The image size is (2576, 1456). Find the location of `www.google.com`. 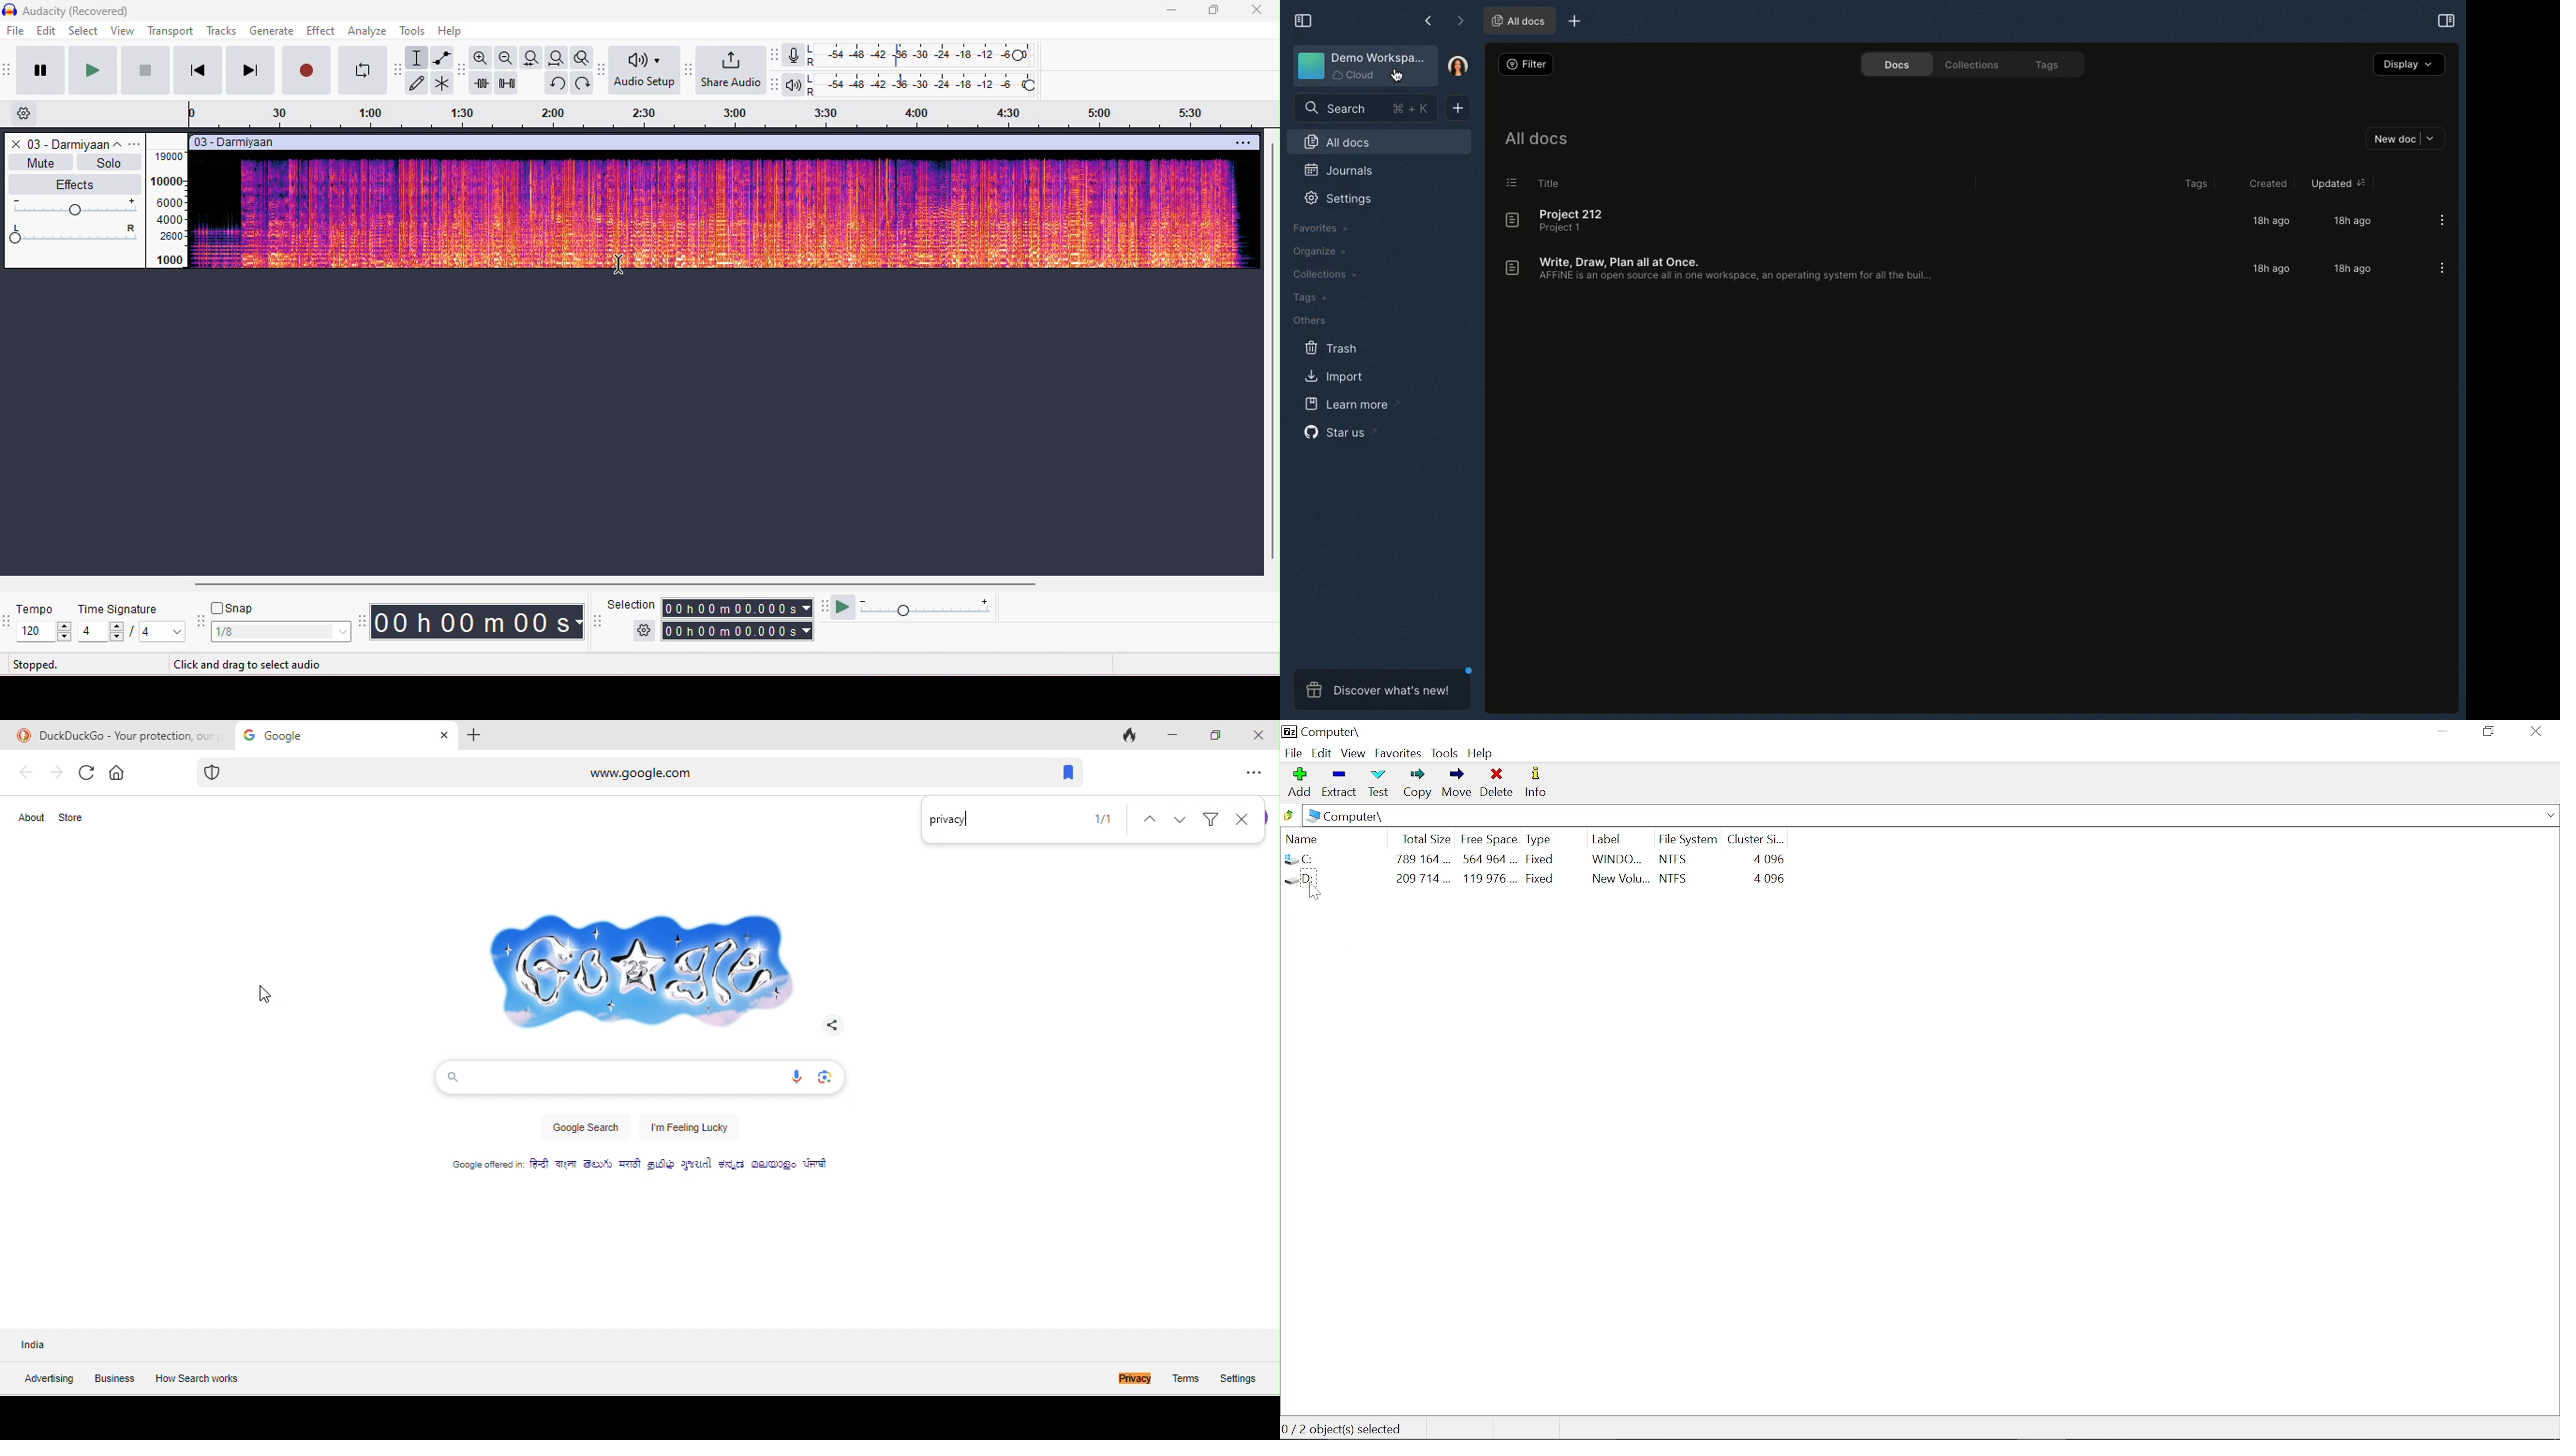

www.google.com is located at coordinates (568, 772).